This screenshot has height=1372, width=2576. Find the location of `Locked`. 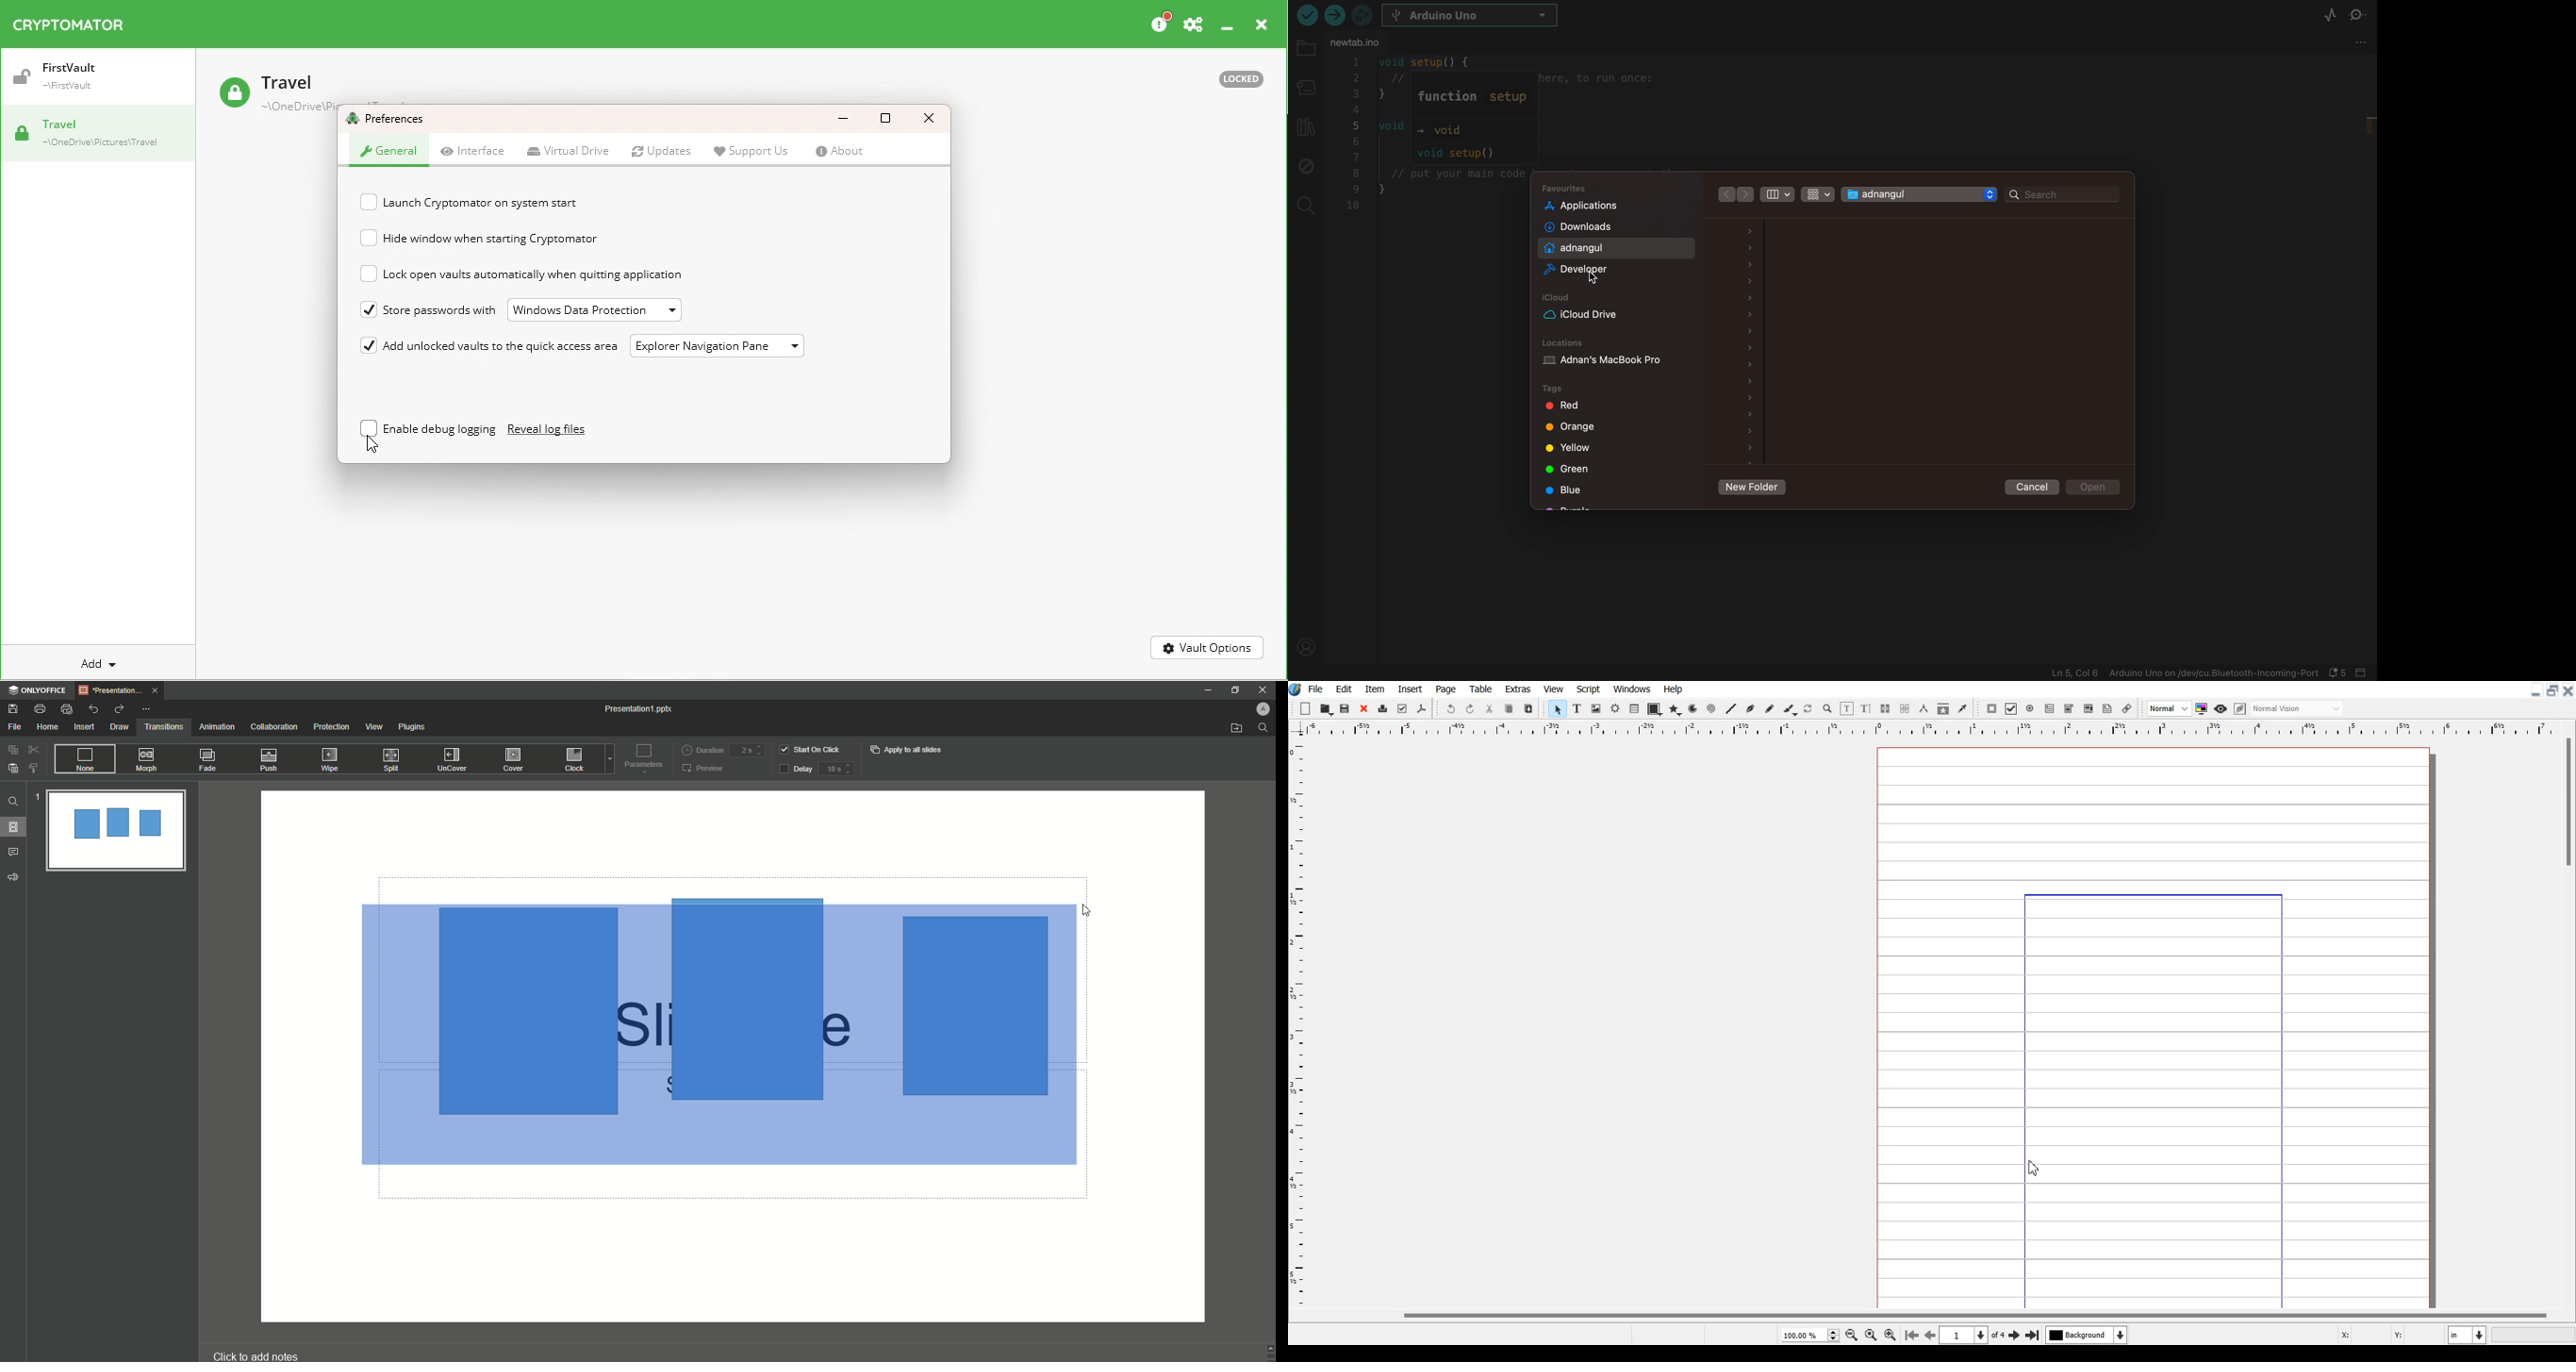

Locked is located at coordinates (1242, 81).